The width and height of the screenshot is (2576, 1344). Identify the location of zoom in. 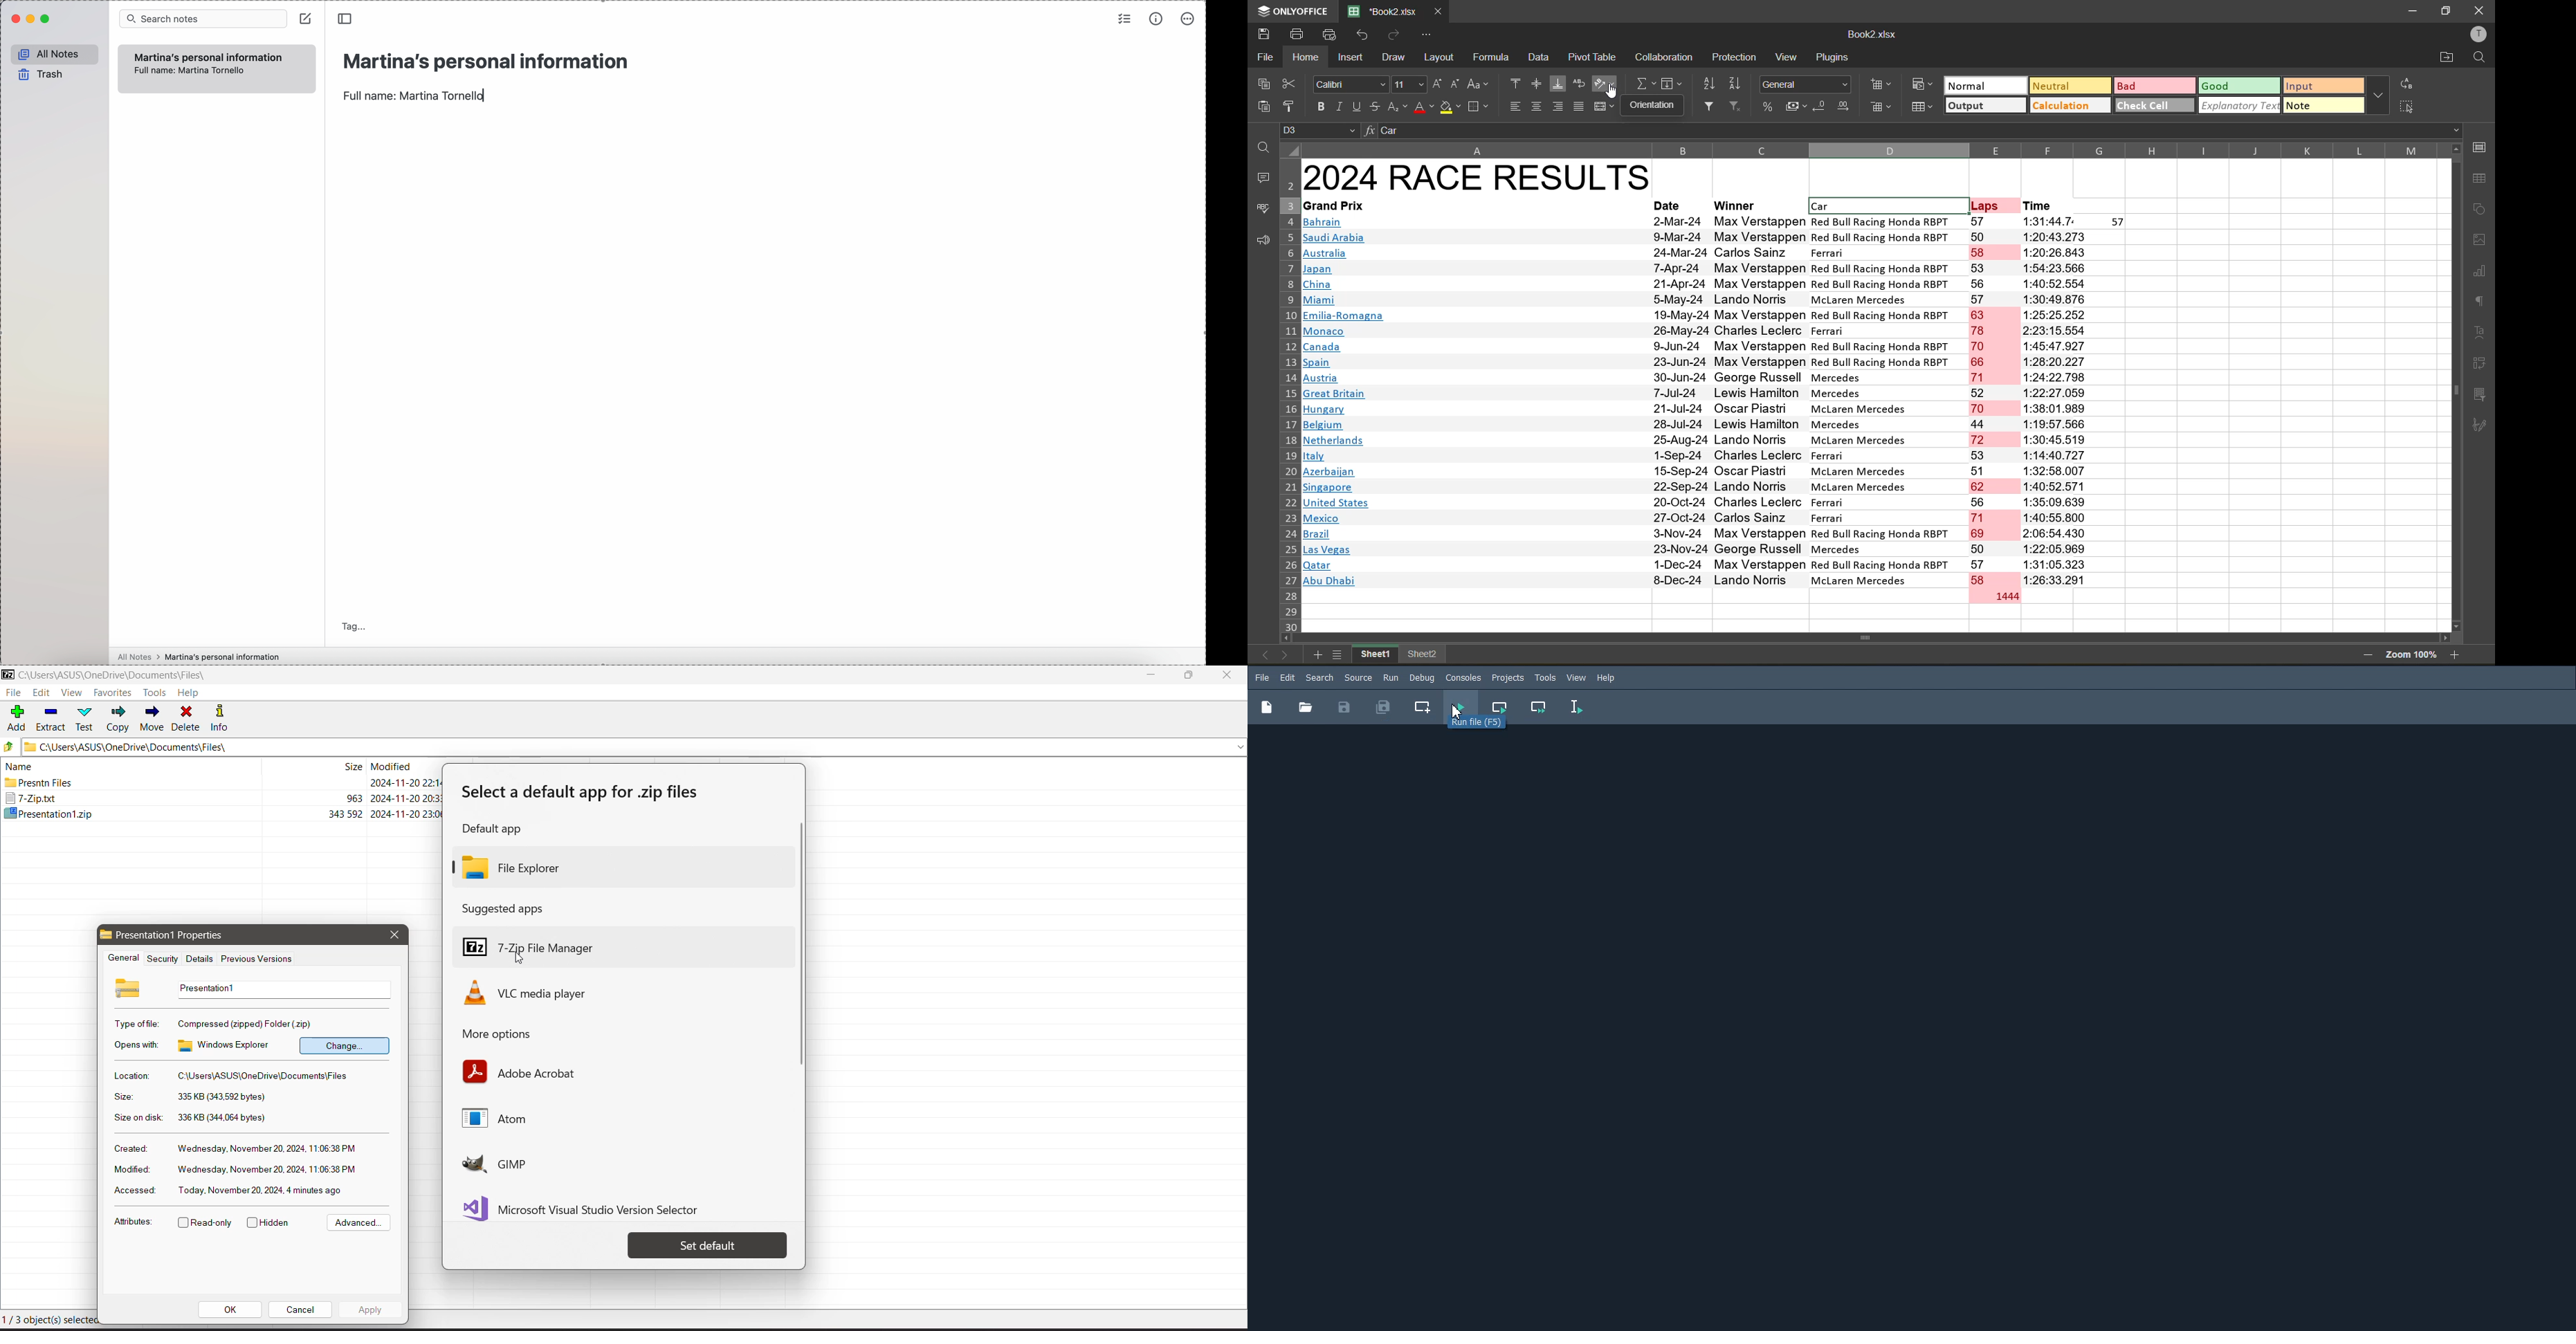
(2457, 654).